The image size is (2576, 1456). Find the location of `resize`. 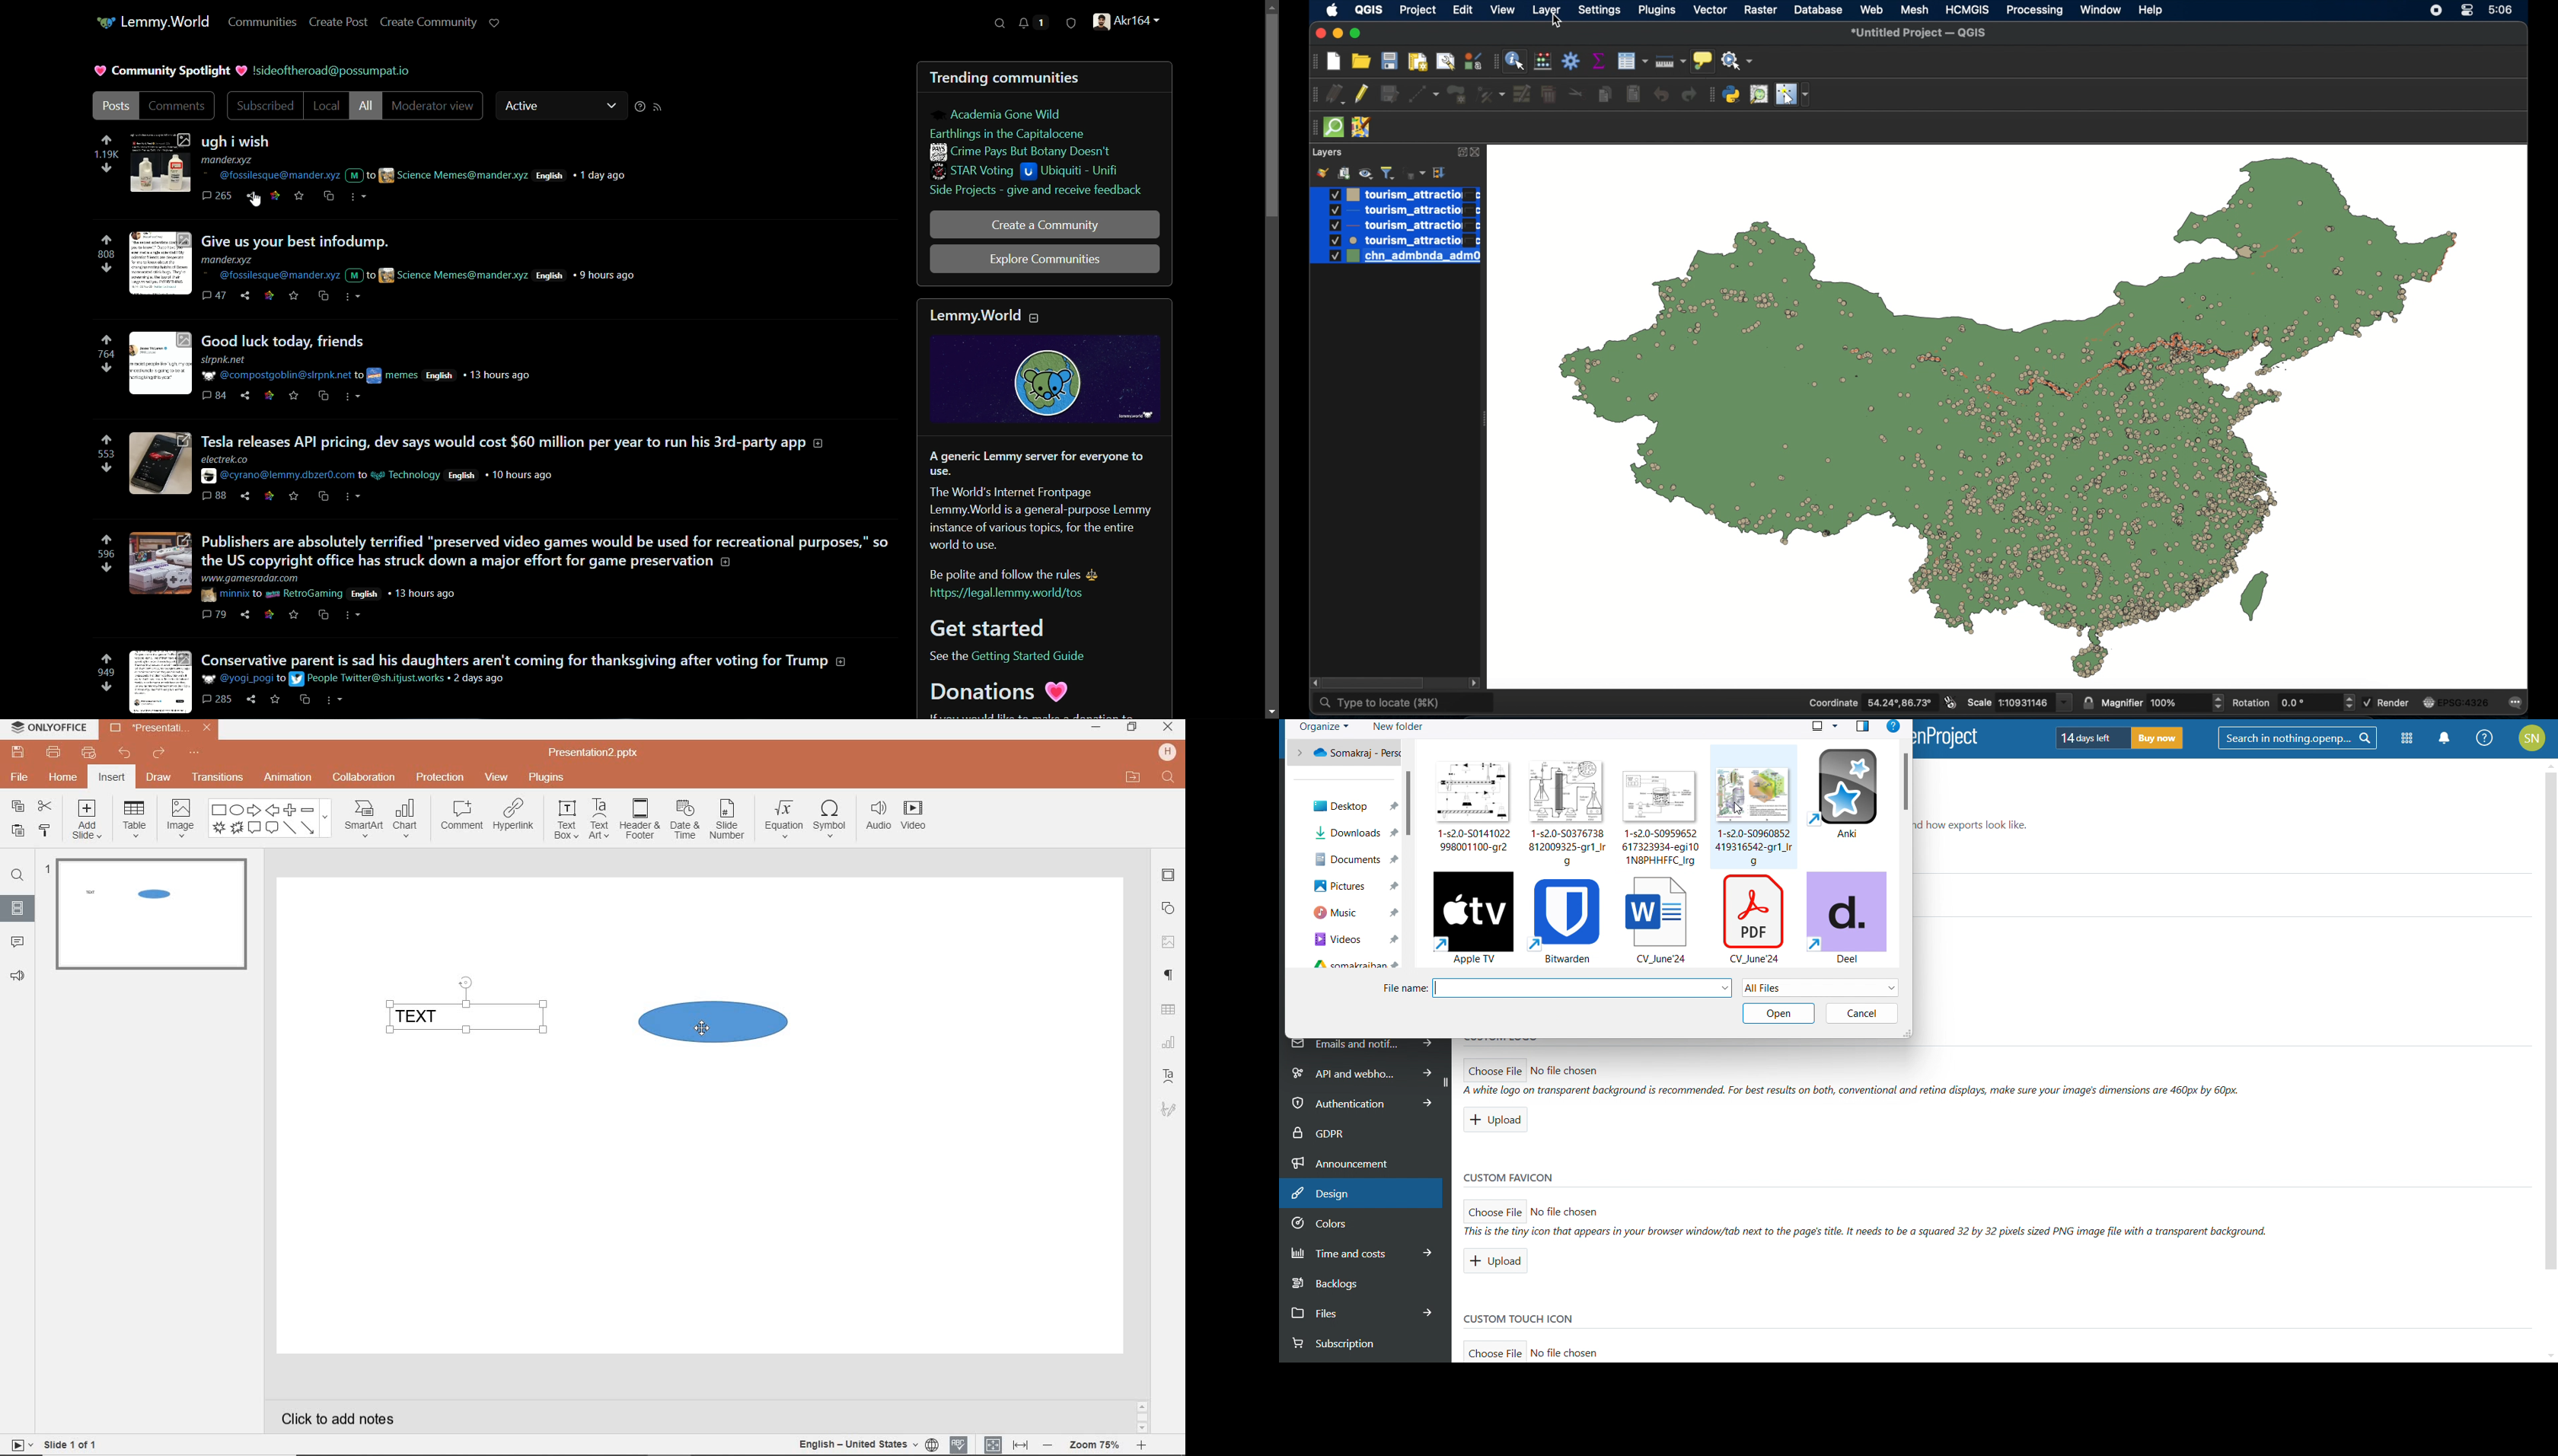

resize is located at coordinates (1905, 1032).